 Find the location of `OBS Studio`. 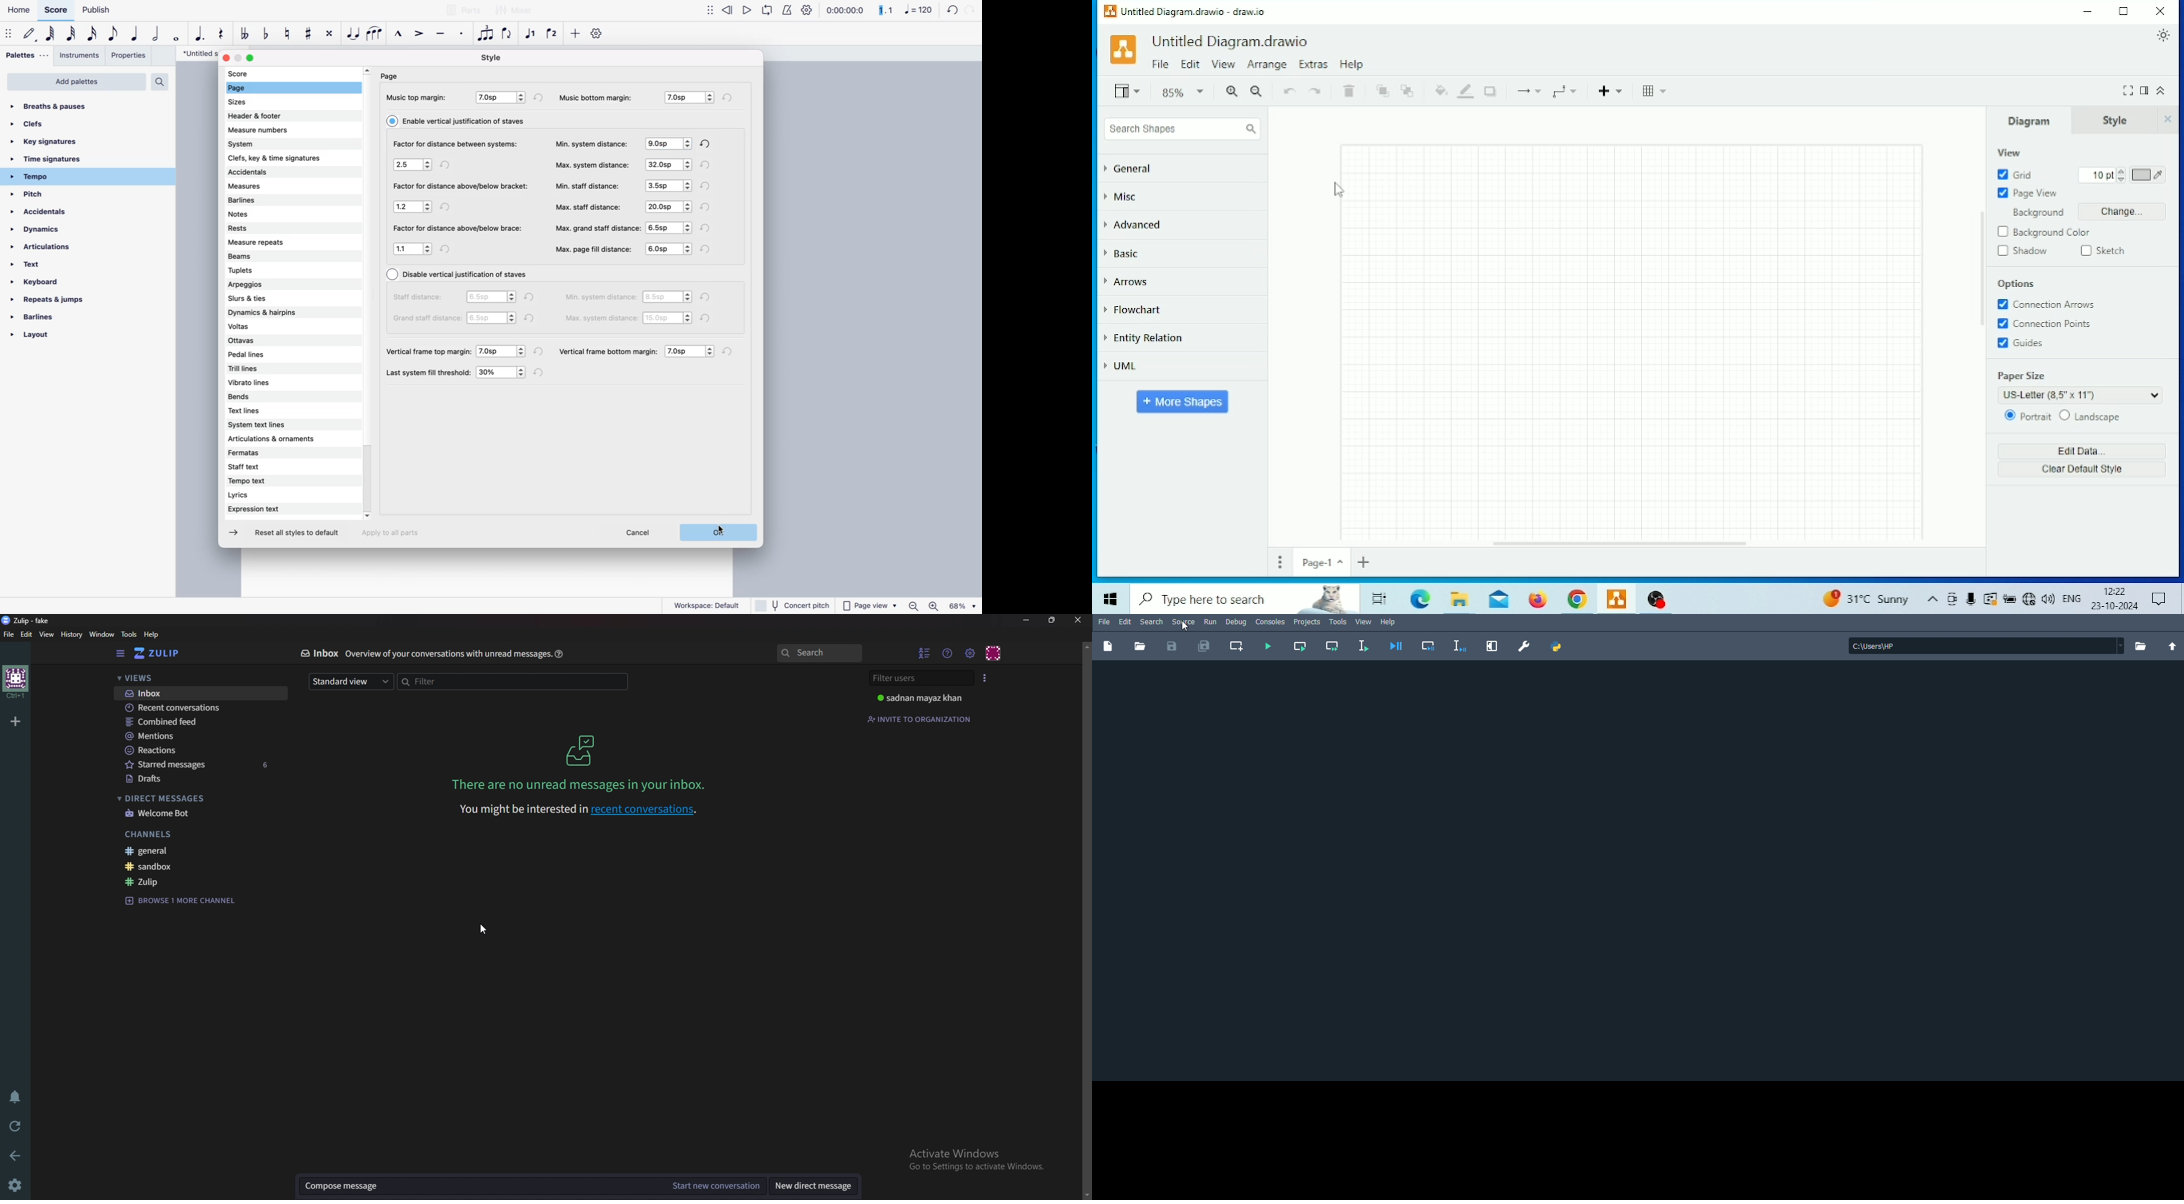

OBS Studio is located at coordinates (1658, 599).